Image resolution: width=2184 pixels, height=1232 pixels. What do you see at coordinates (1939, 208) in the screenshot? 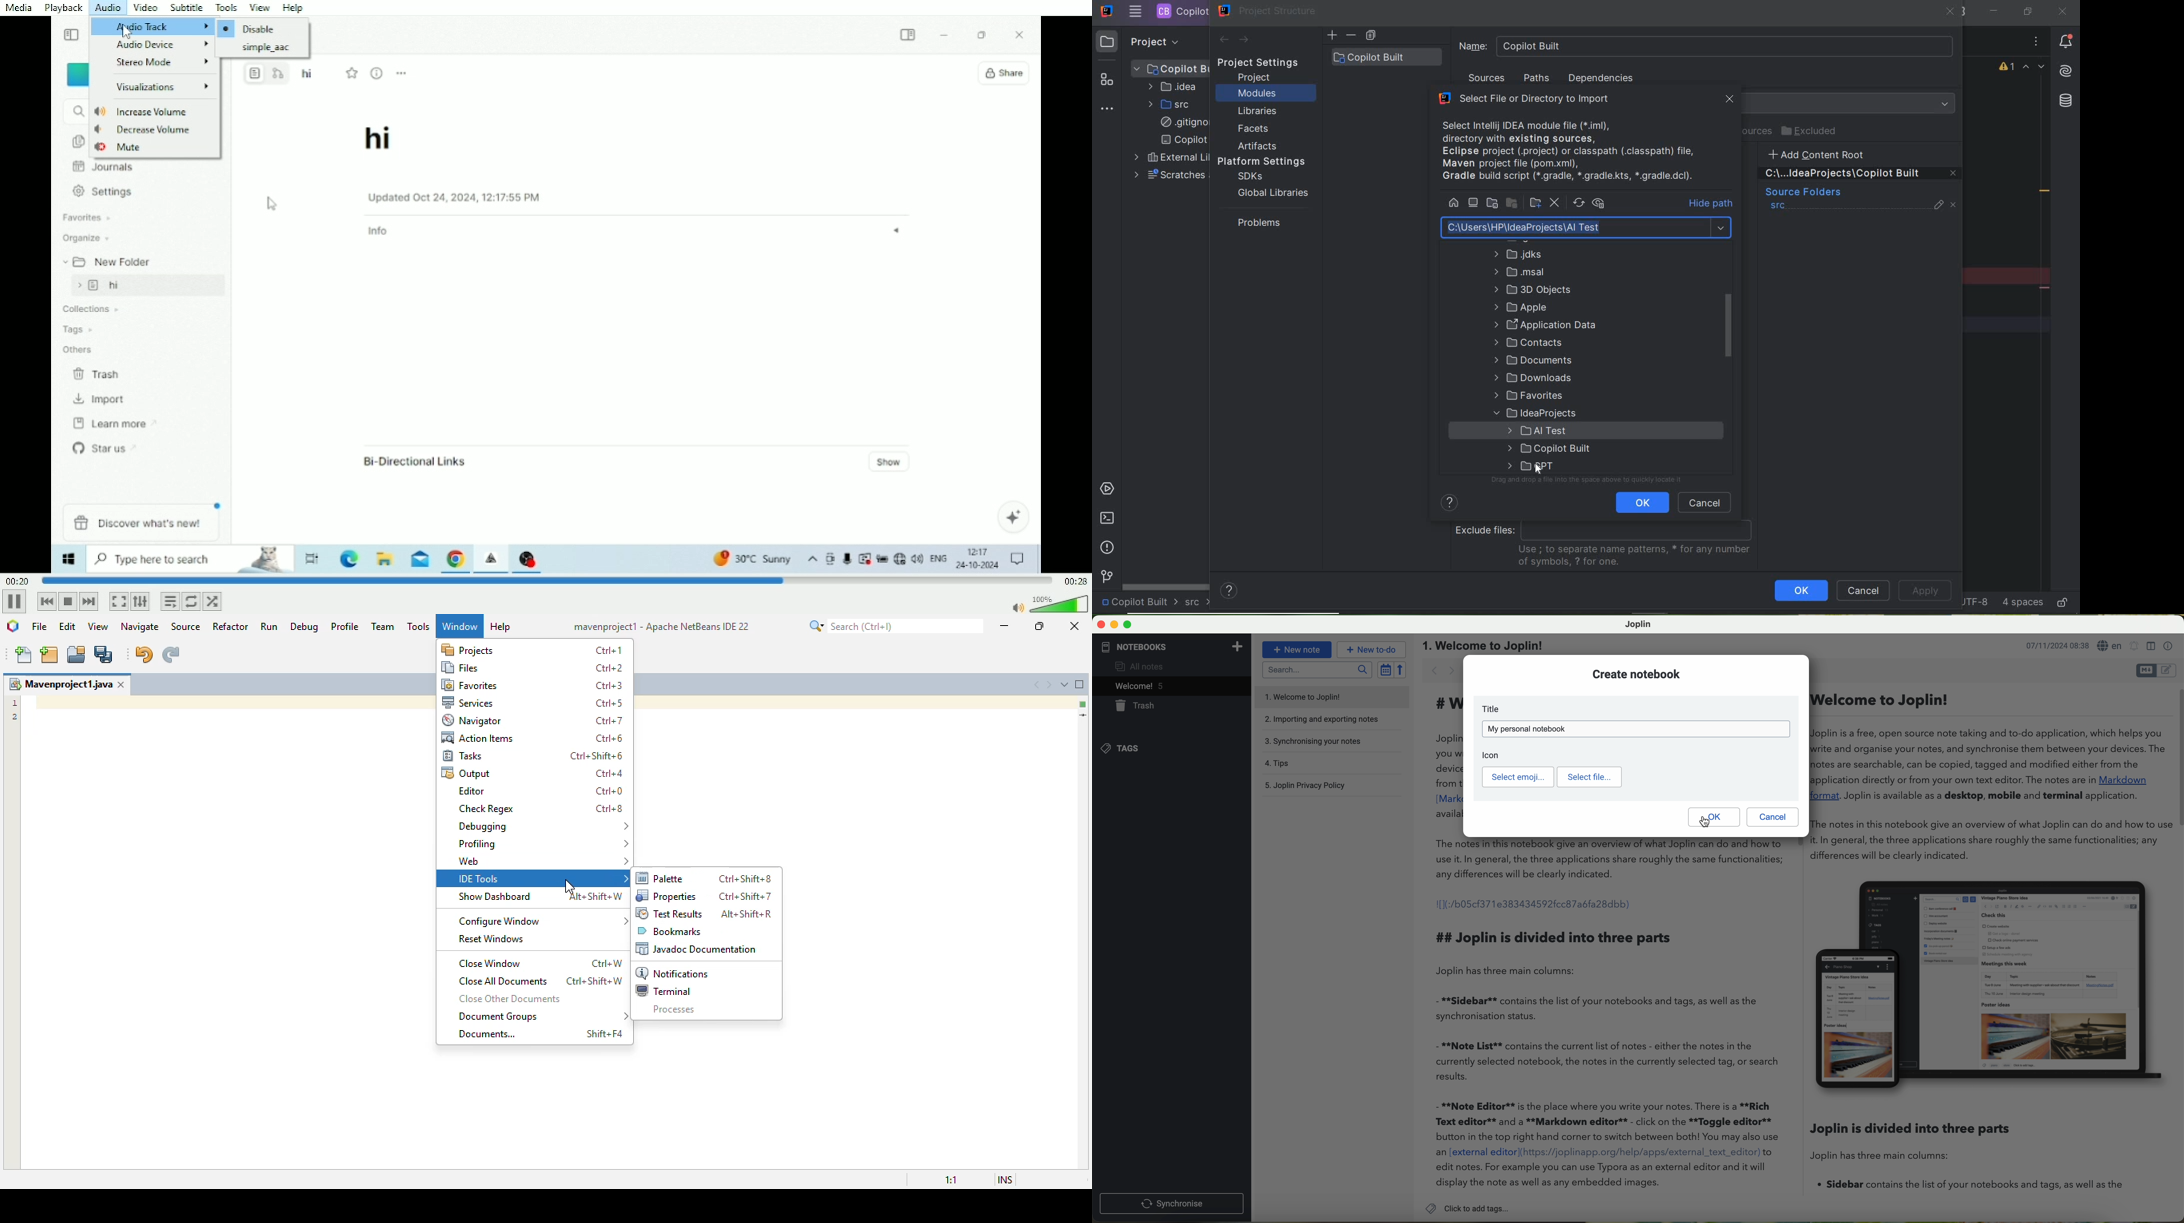
I see `edit properties` at bounding box center [1939, 208].